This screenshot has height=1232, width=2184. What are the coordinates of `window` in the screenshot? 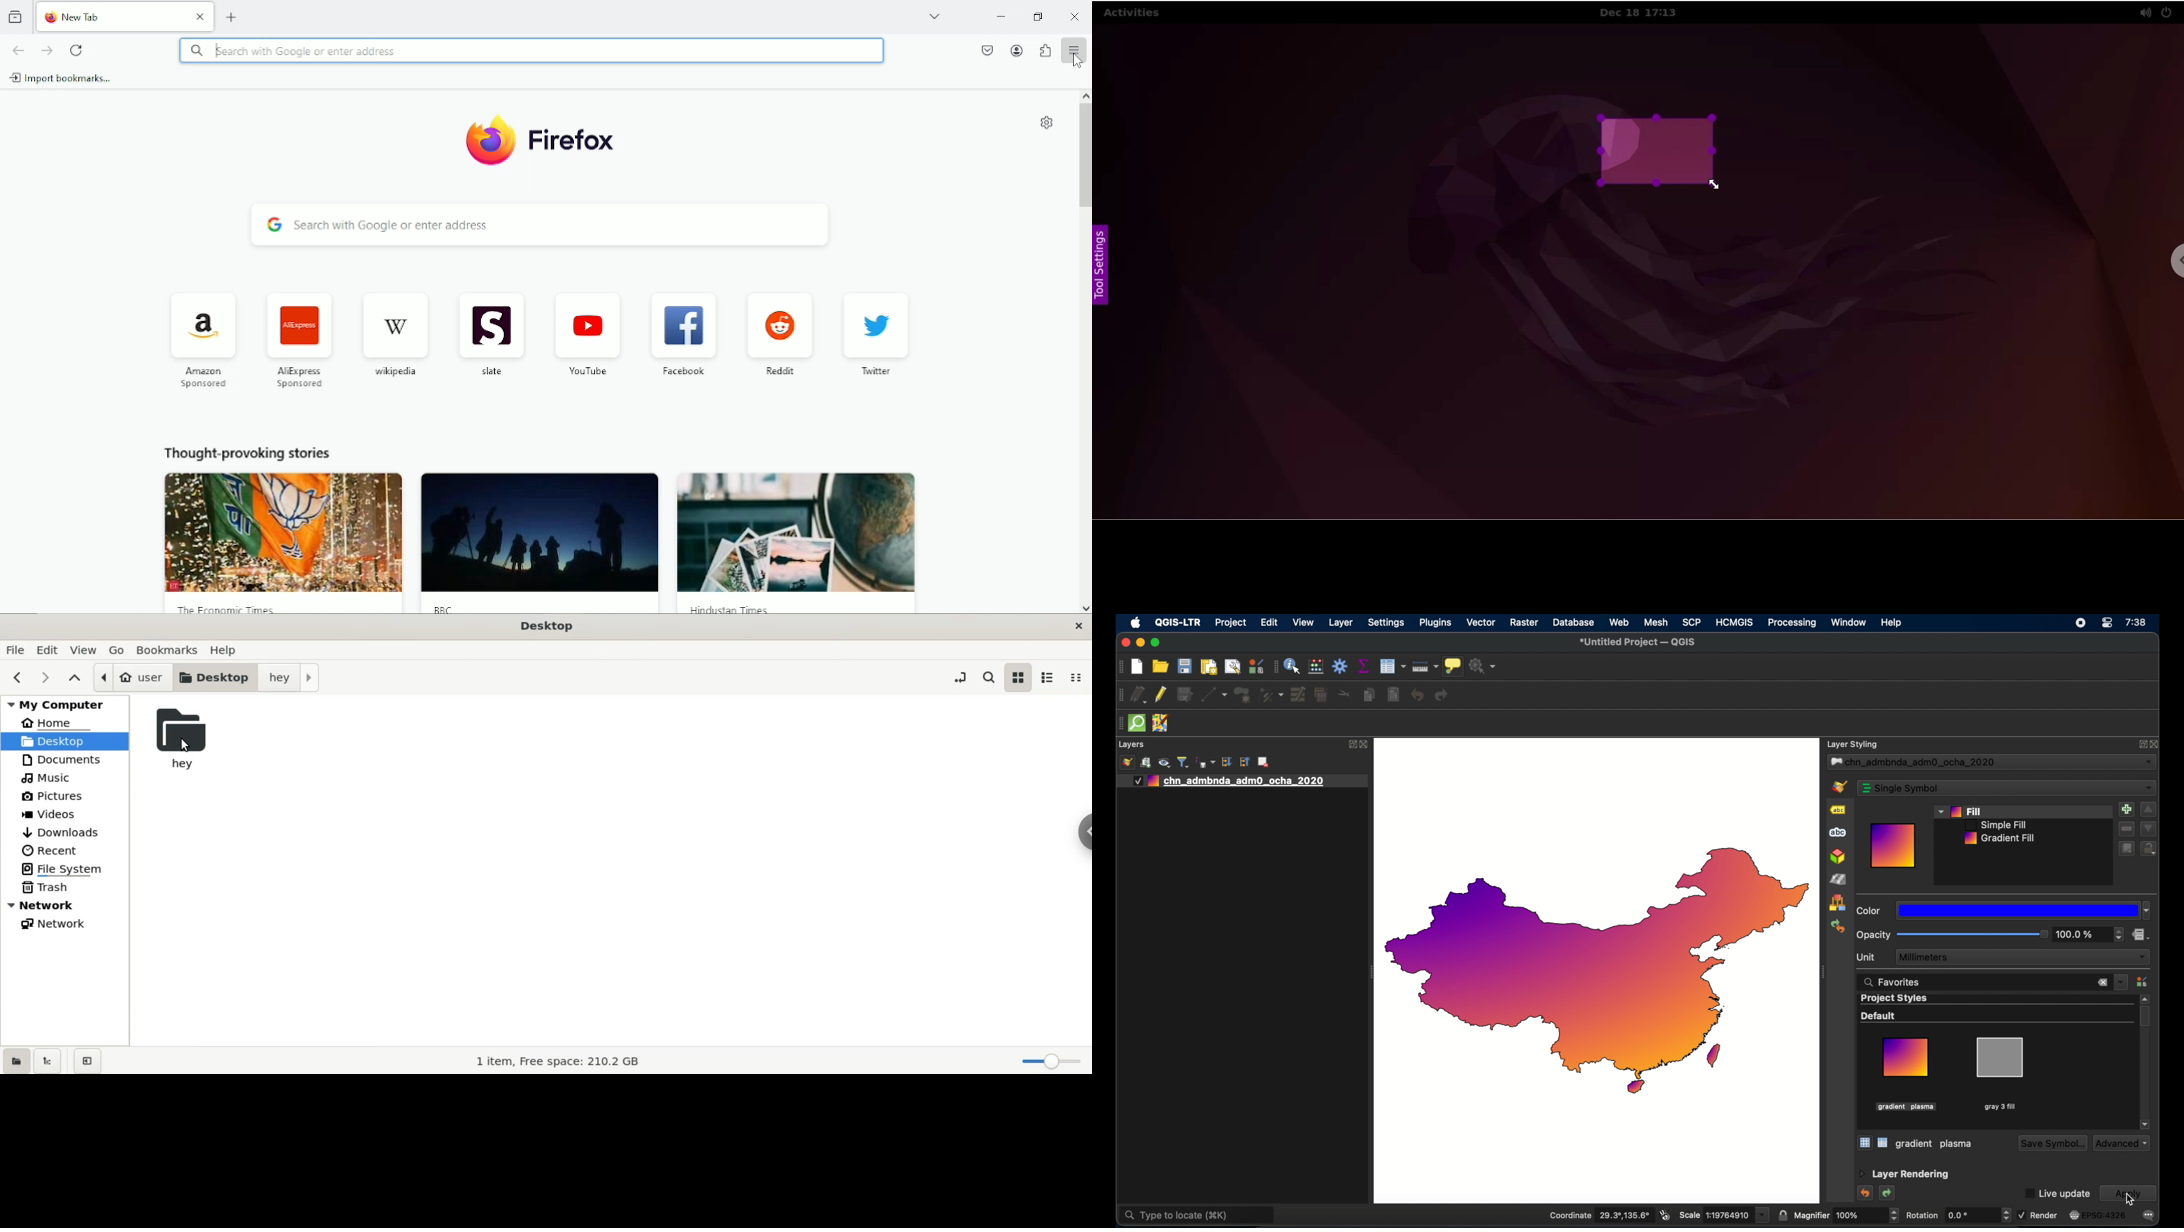 It's located at (1850, 622).